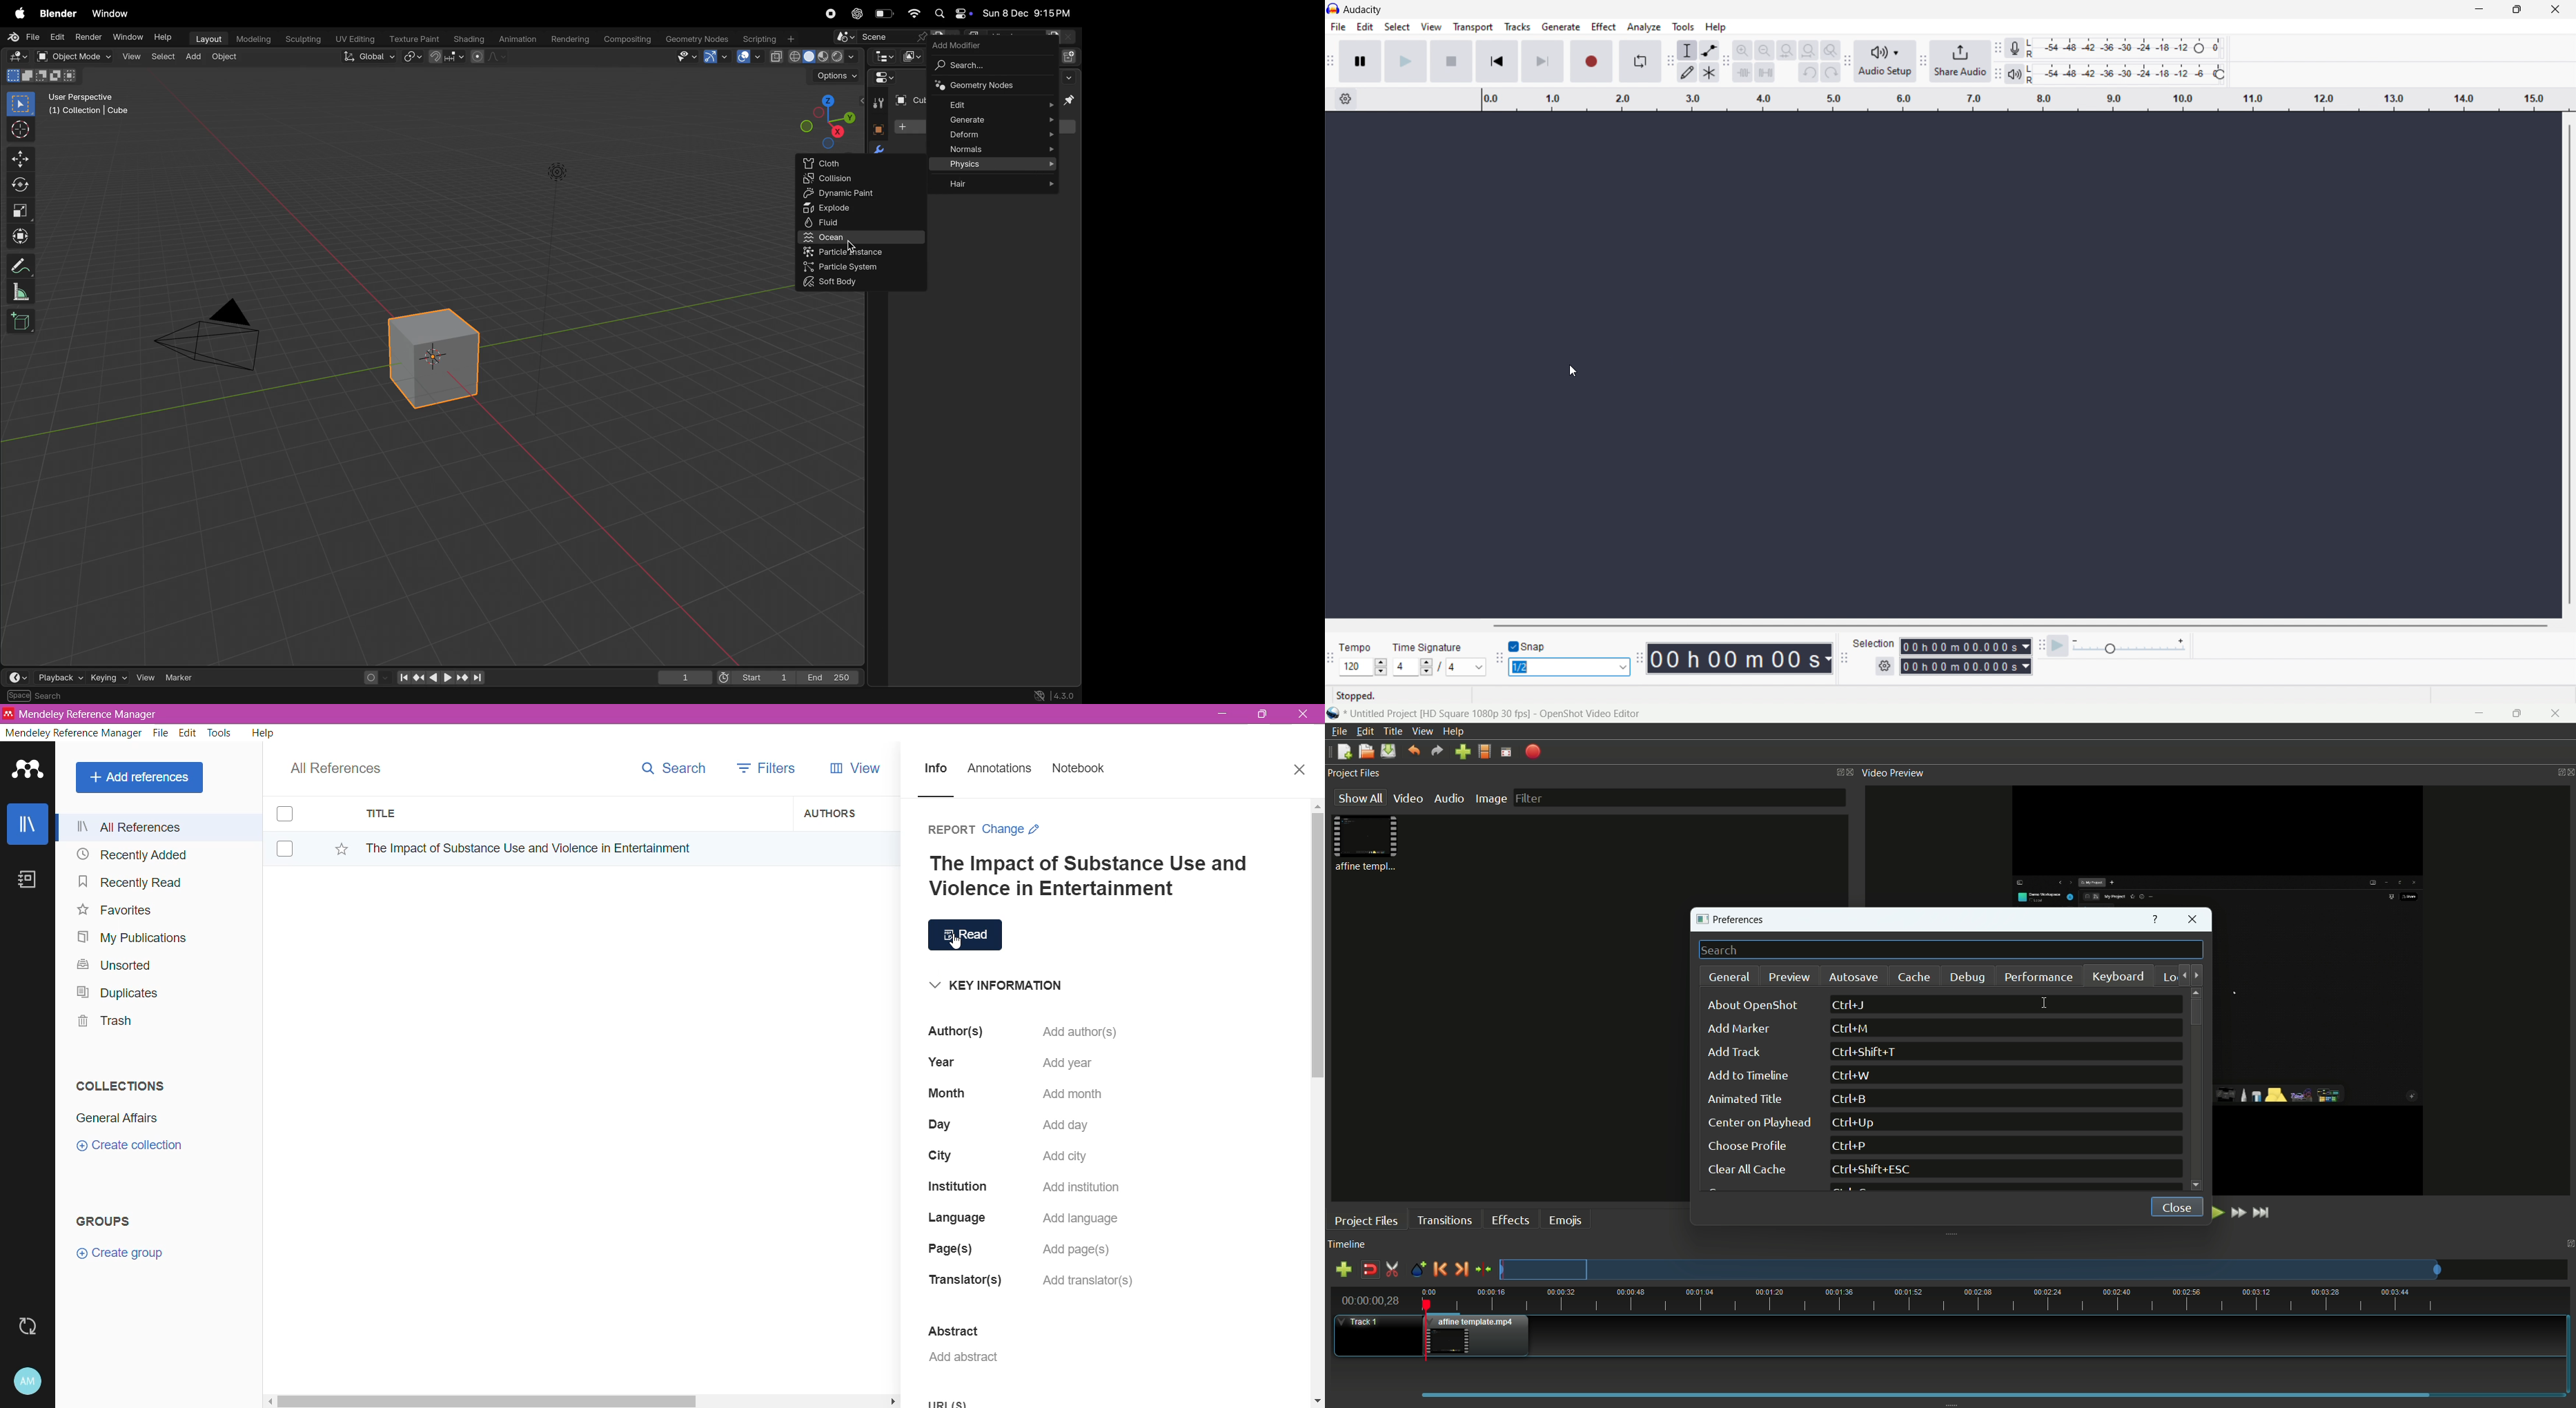 Image resolution: width=2576 pixels, height=1428 pixels. Describe the element at coordinates (1074, 1251) in the screenshot. I see `Click to Add page(s)` at that location.